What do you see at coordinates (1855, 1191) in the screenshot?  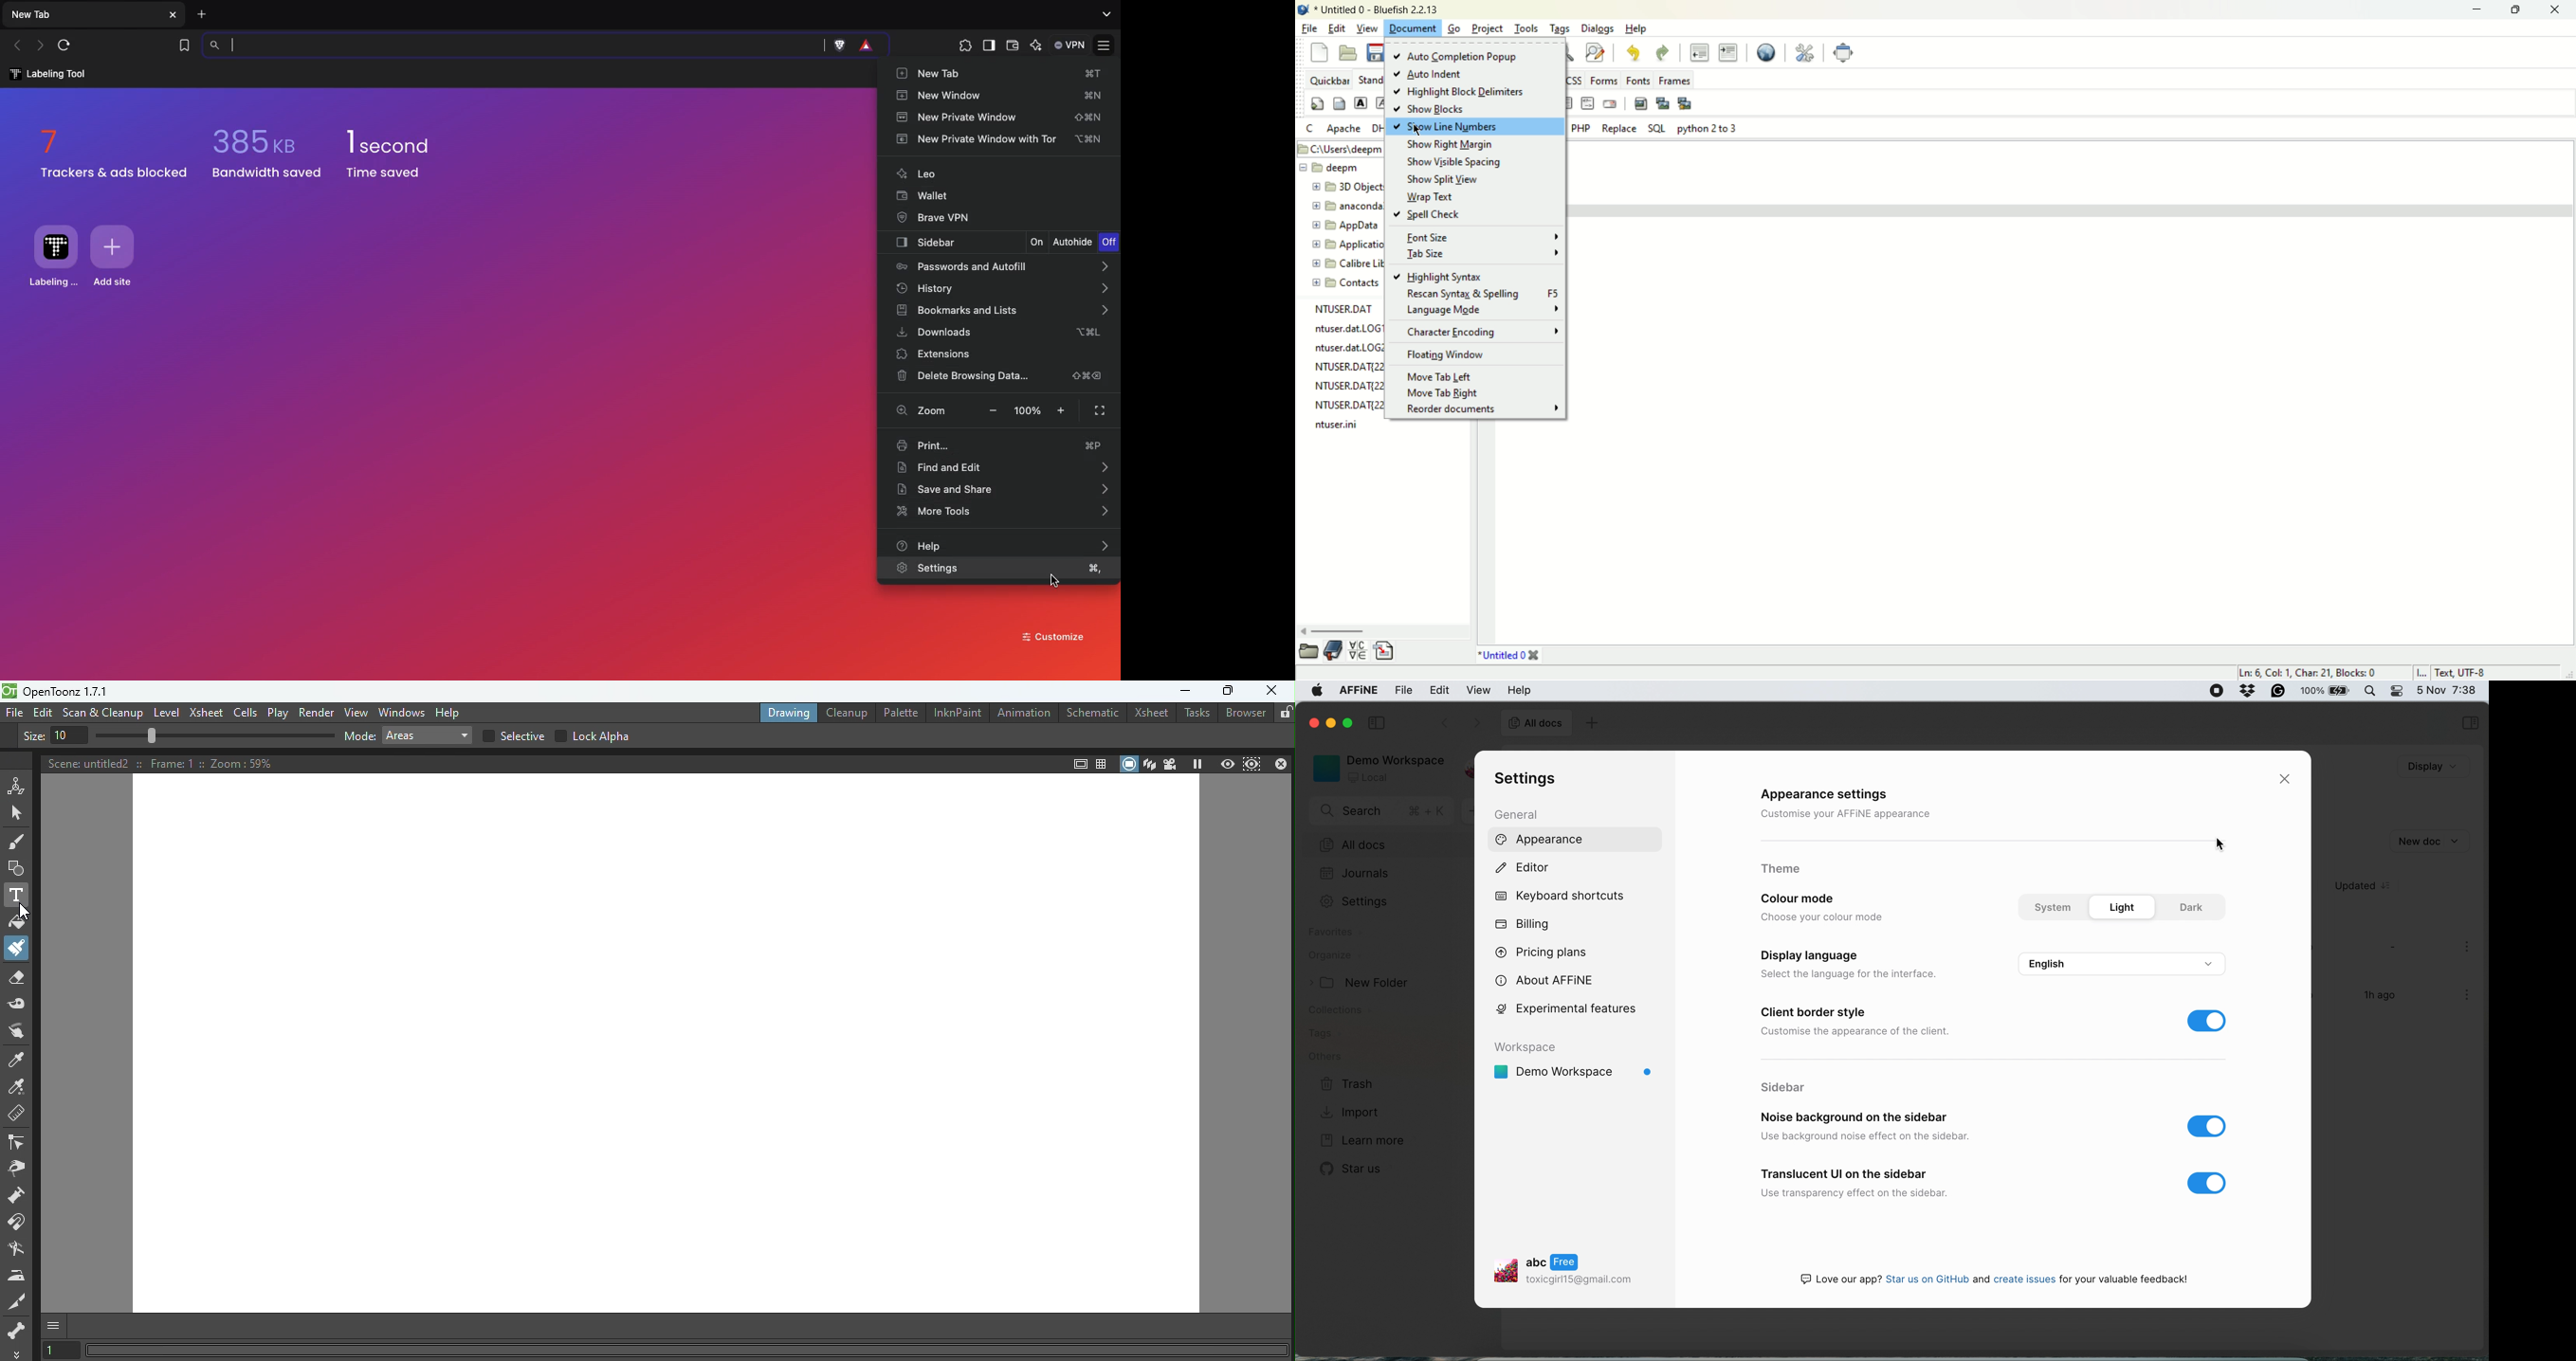 I see `use transparency effect on the sidebar` at bounding box center [1855, 1191].